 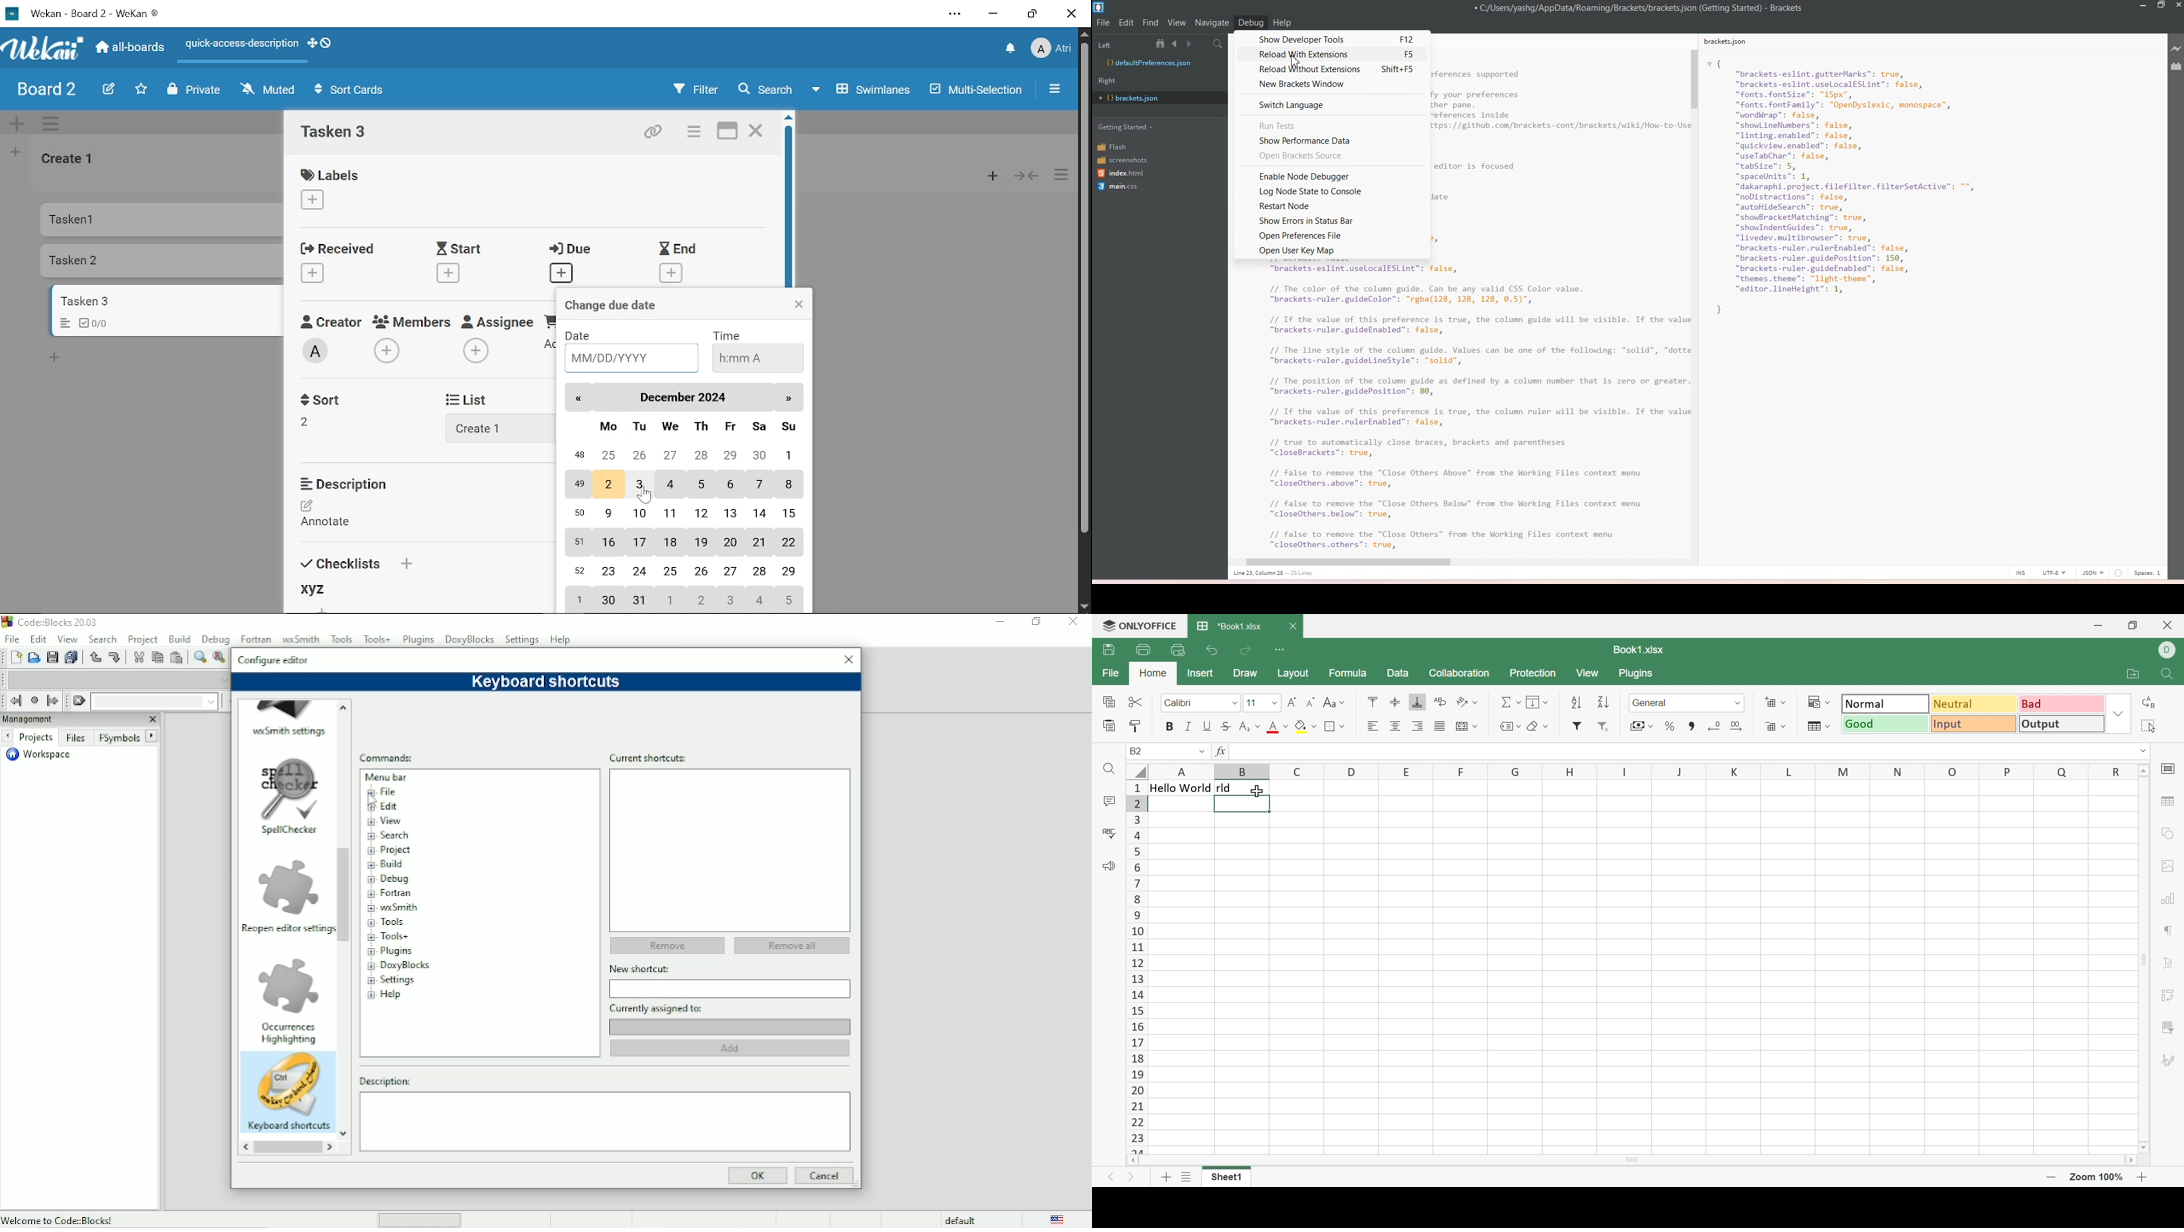 I want to click on Good, so click(x=1884, y=723).